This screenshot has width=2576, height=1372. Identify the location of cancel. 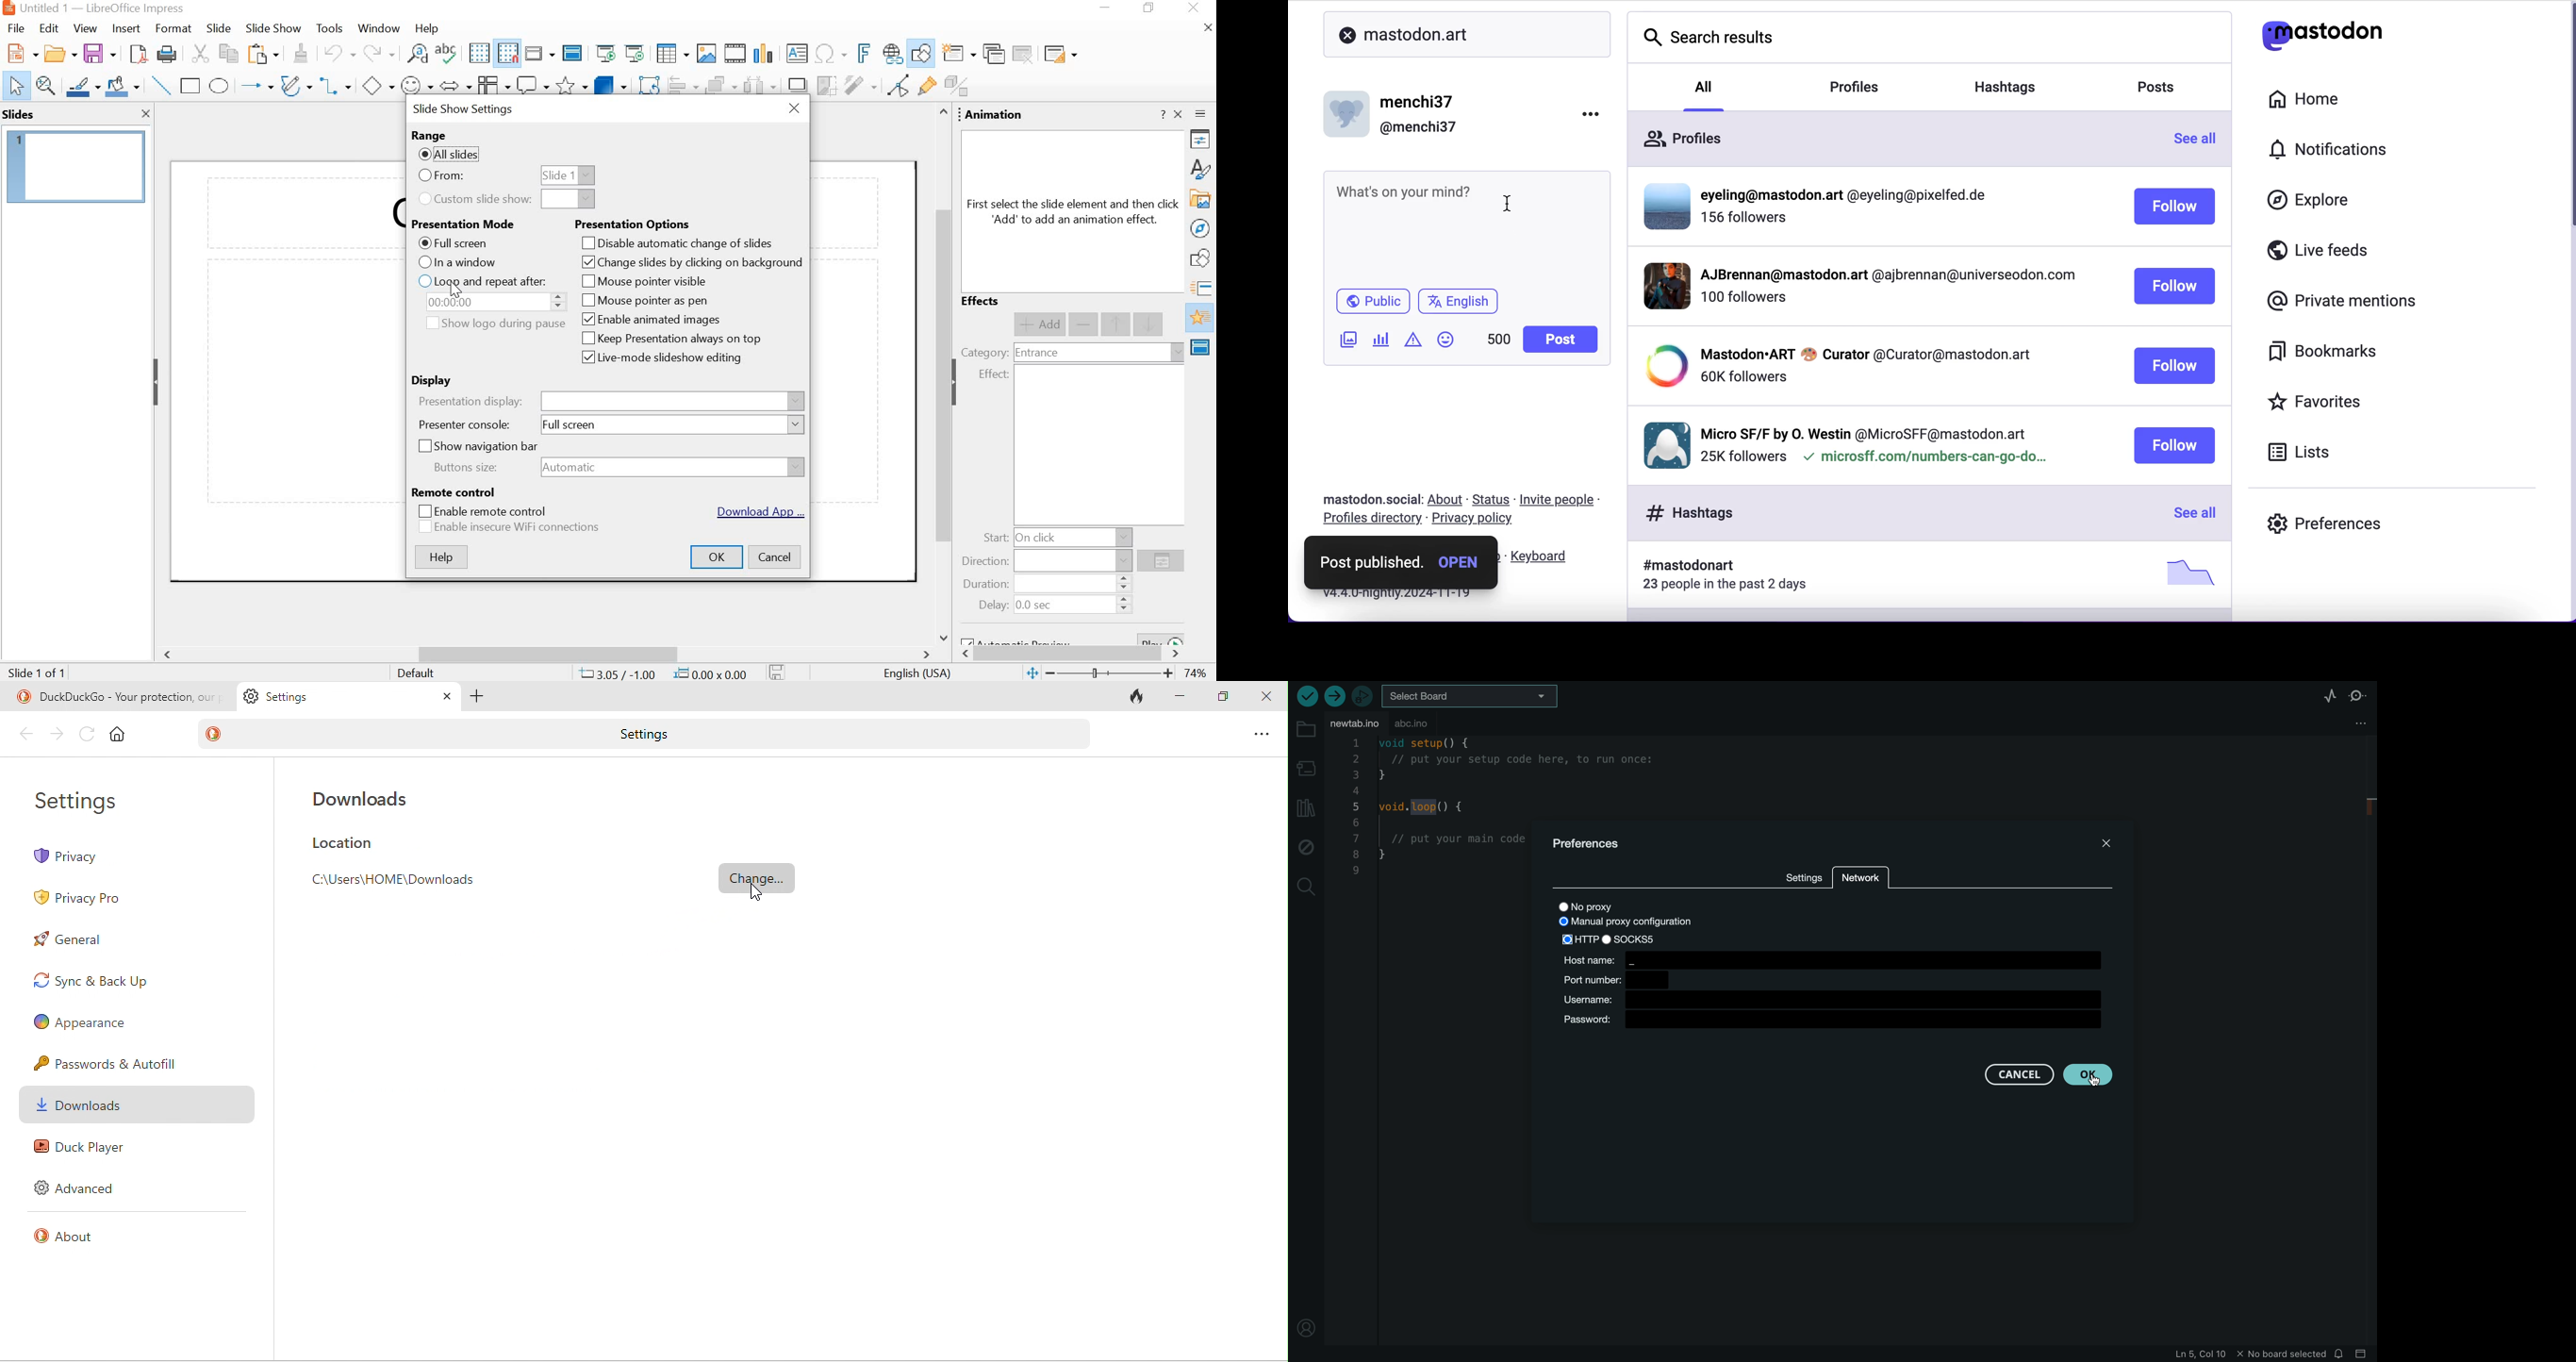
(775, 559).